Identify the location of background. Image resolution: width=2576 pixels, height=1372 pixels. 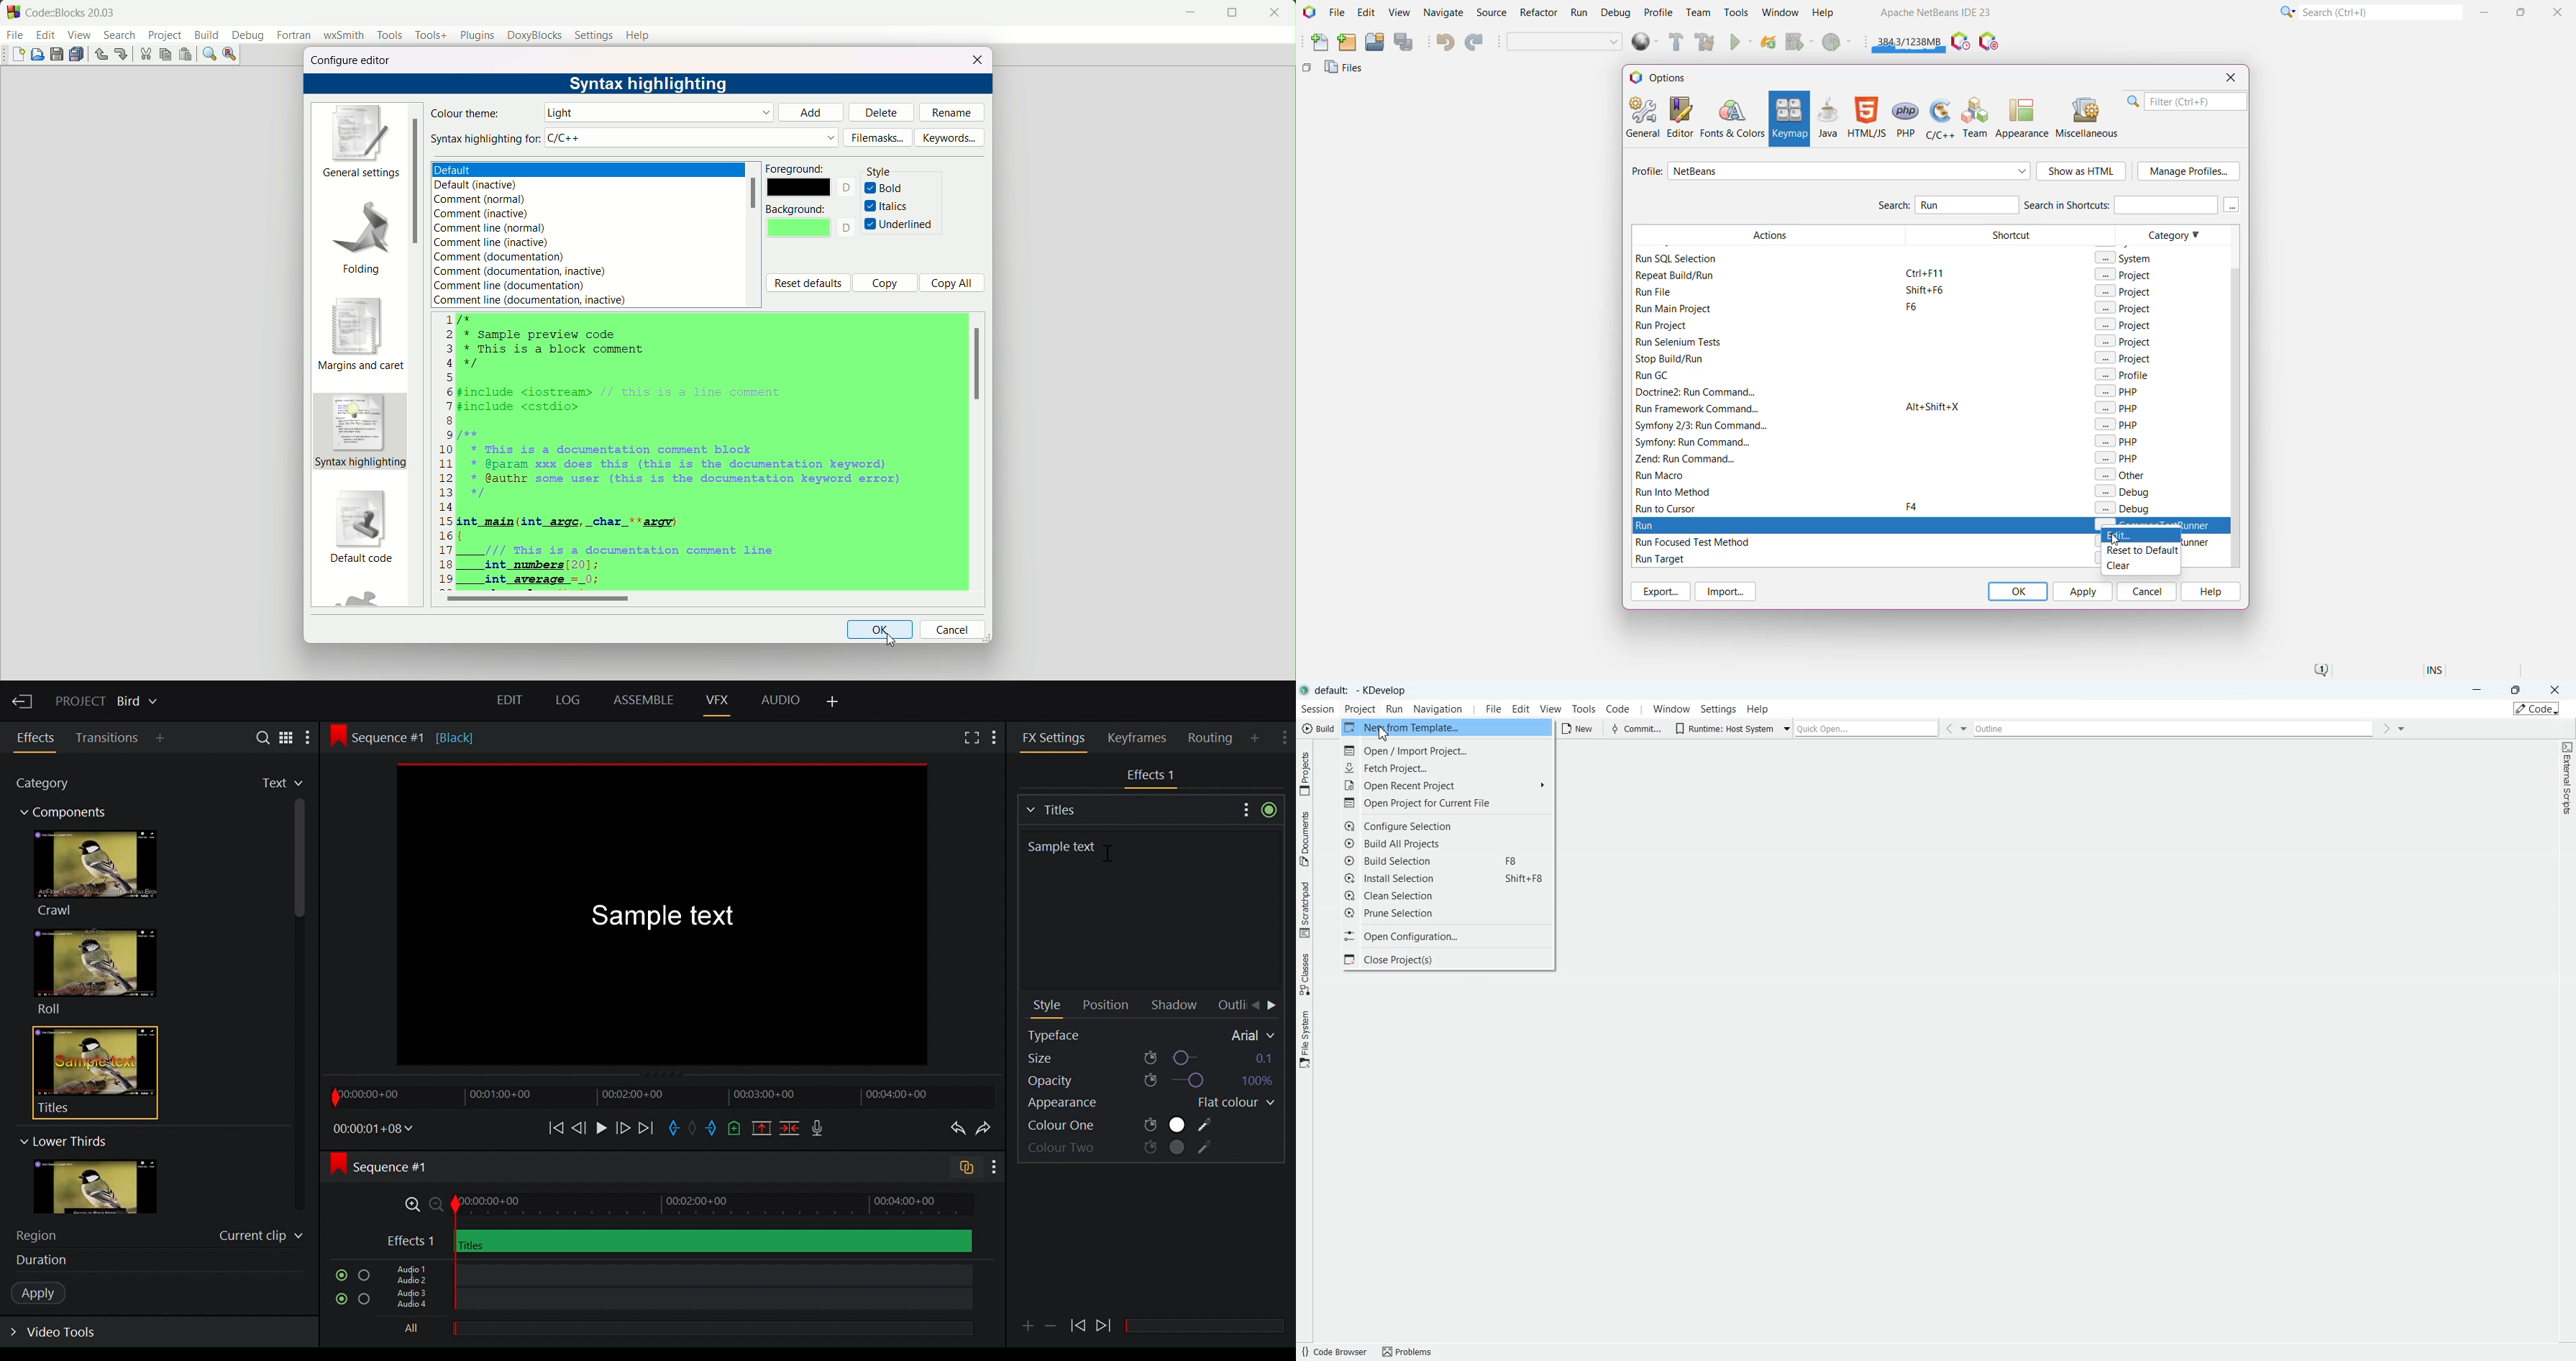
(798, 208).